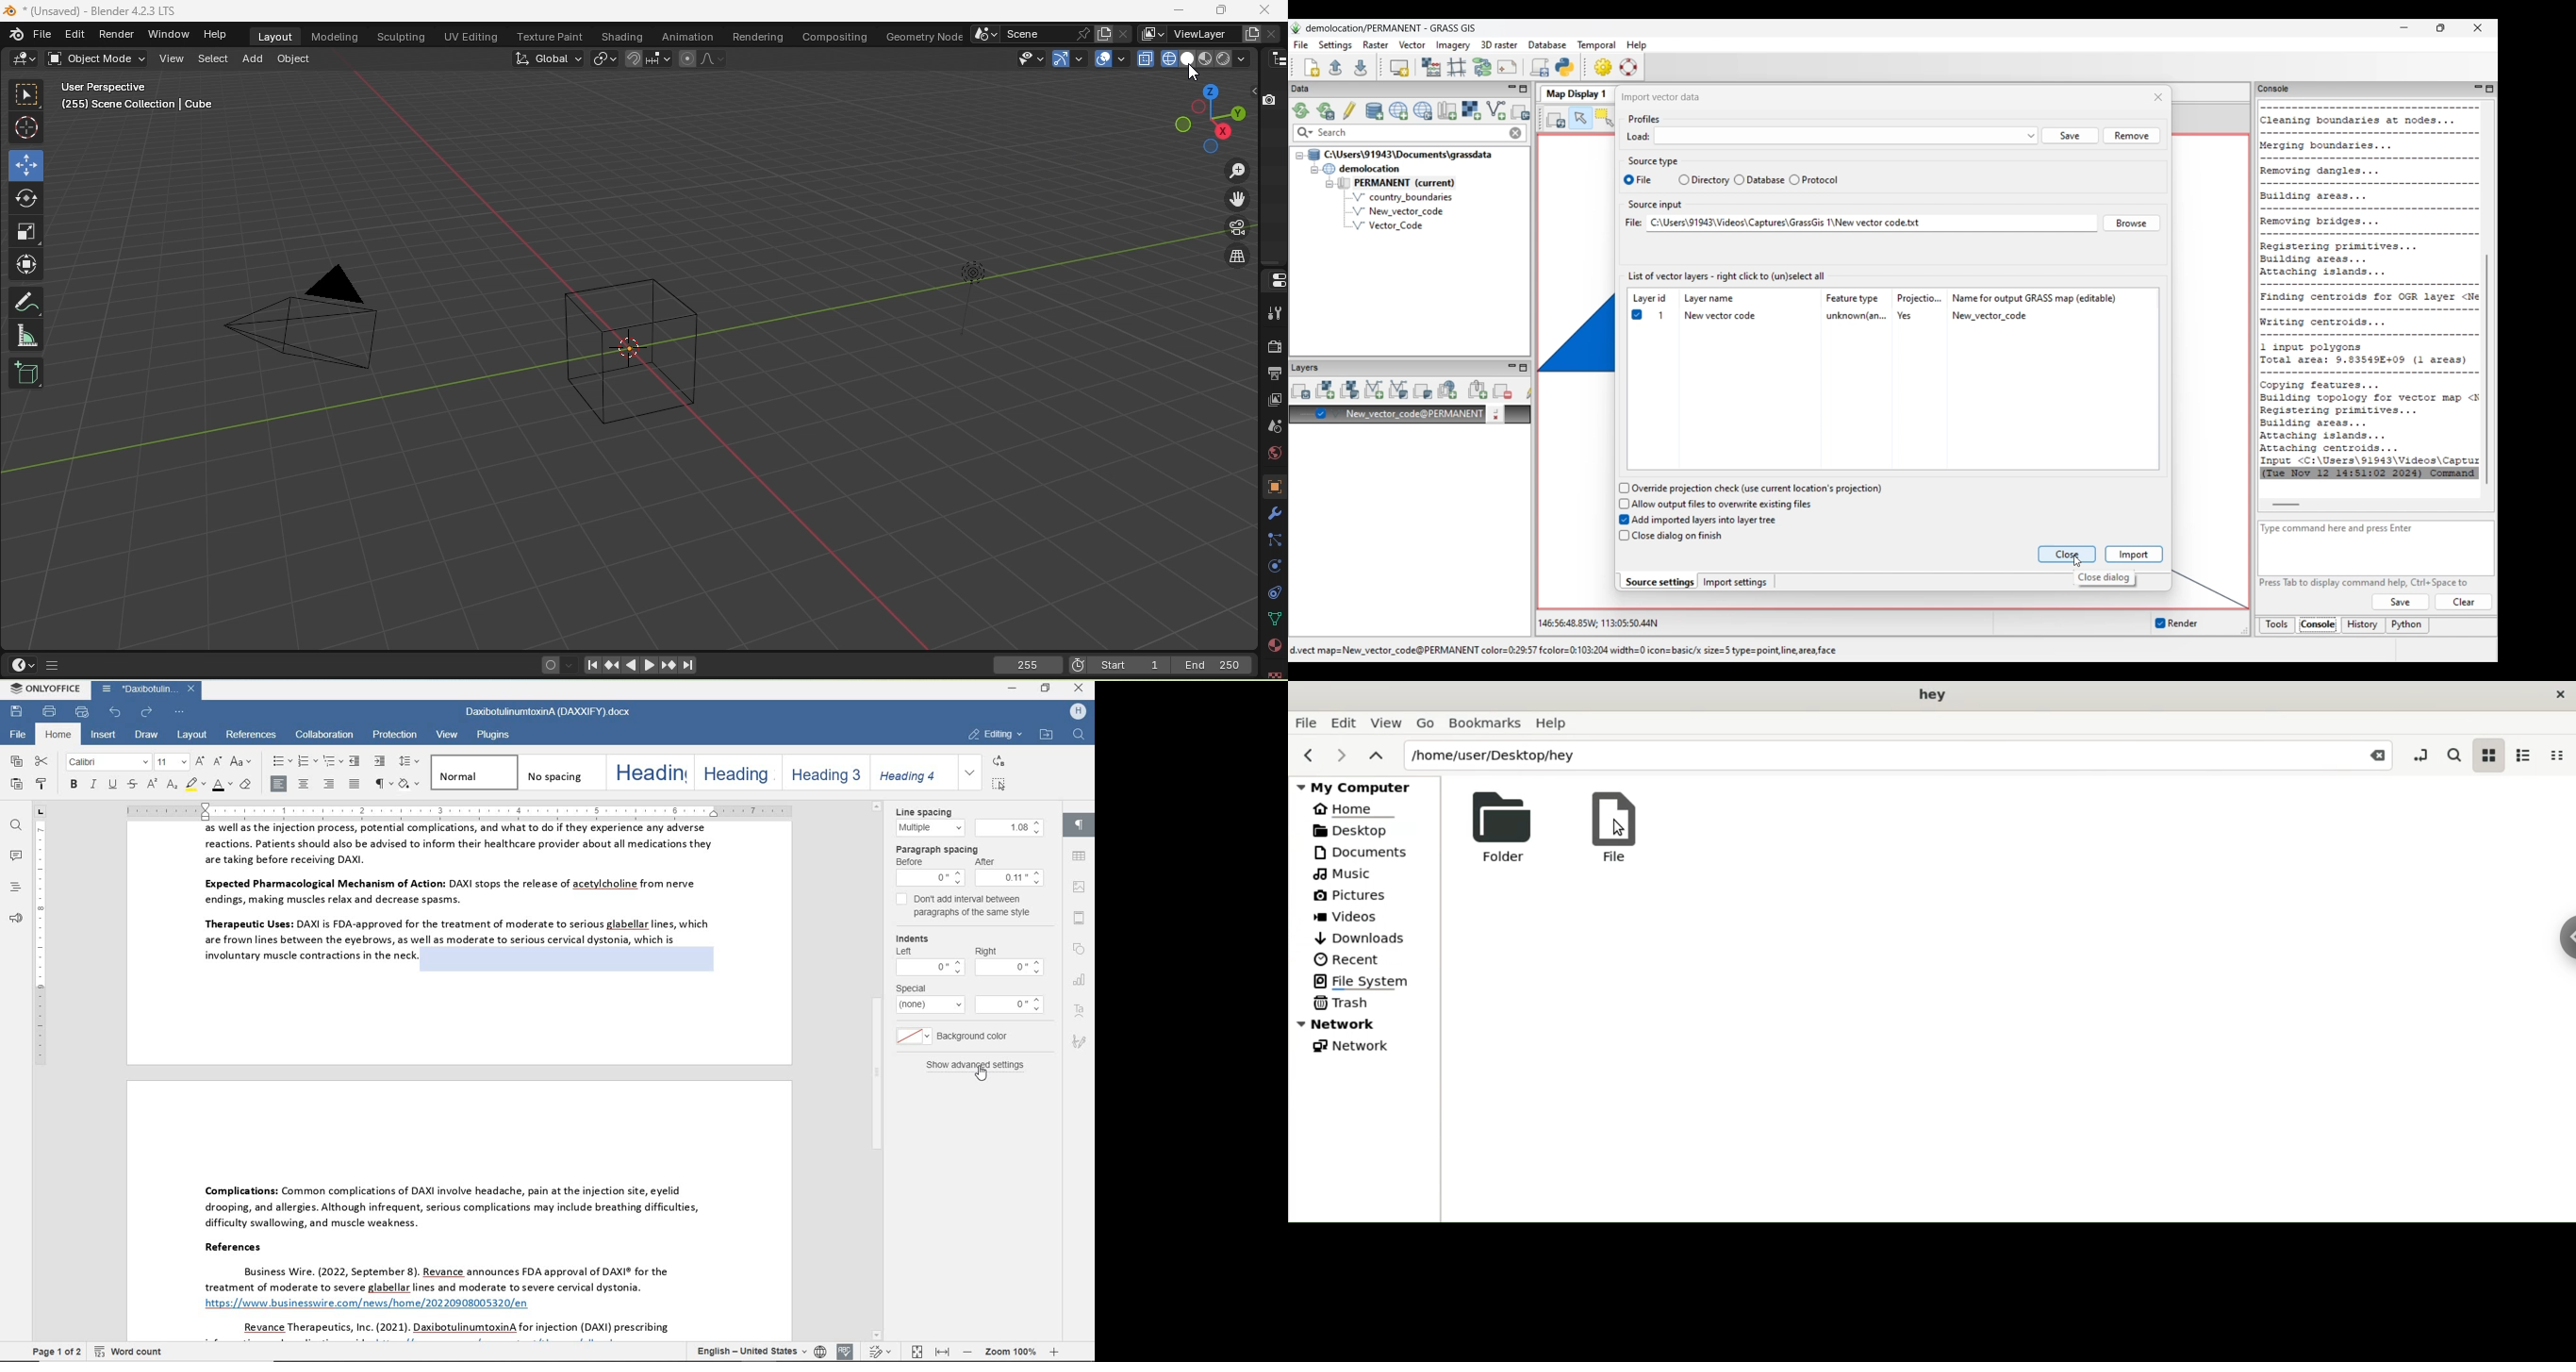 This screenshot has height=1372, width=2576. Describe the element at coordinates (83, 712) in the screenshot. I see `quick print` at that location.